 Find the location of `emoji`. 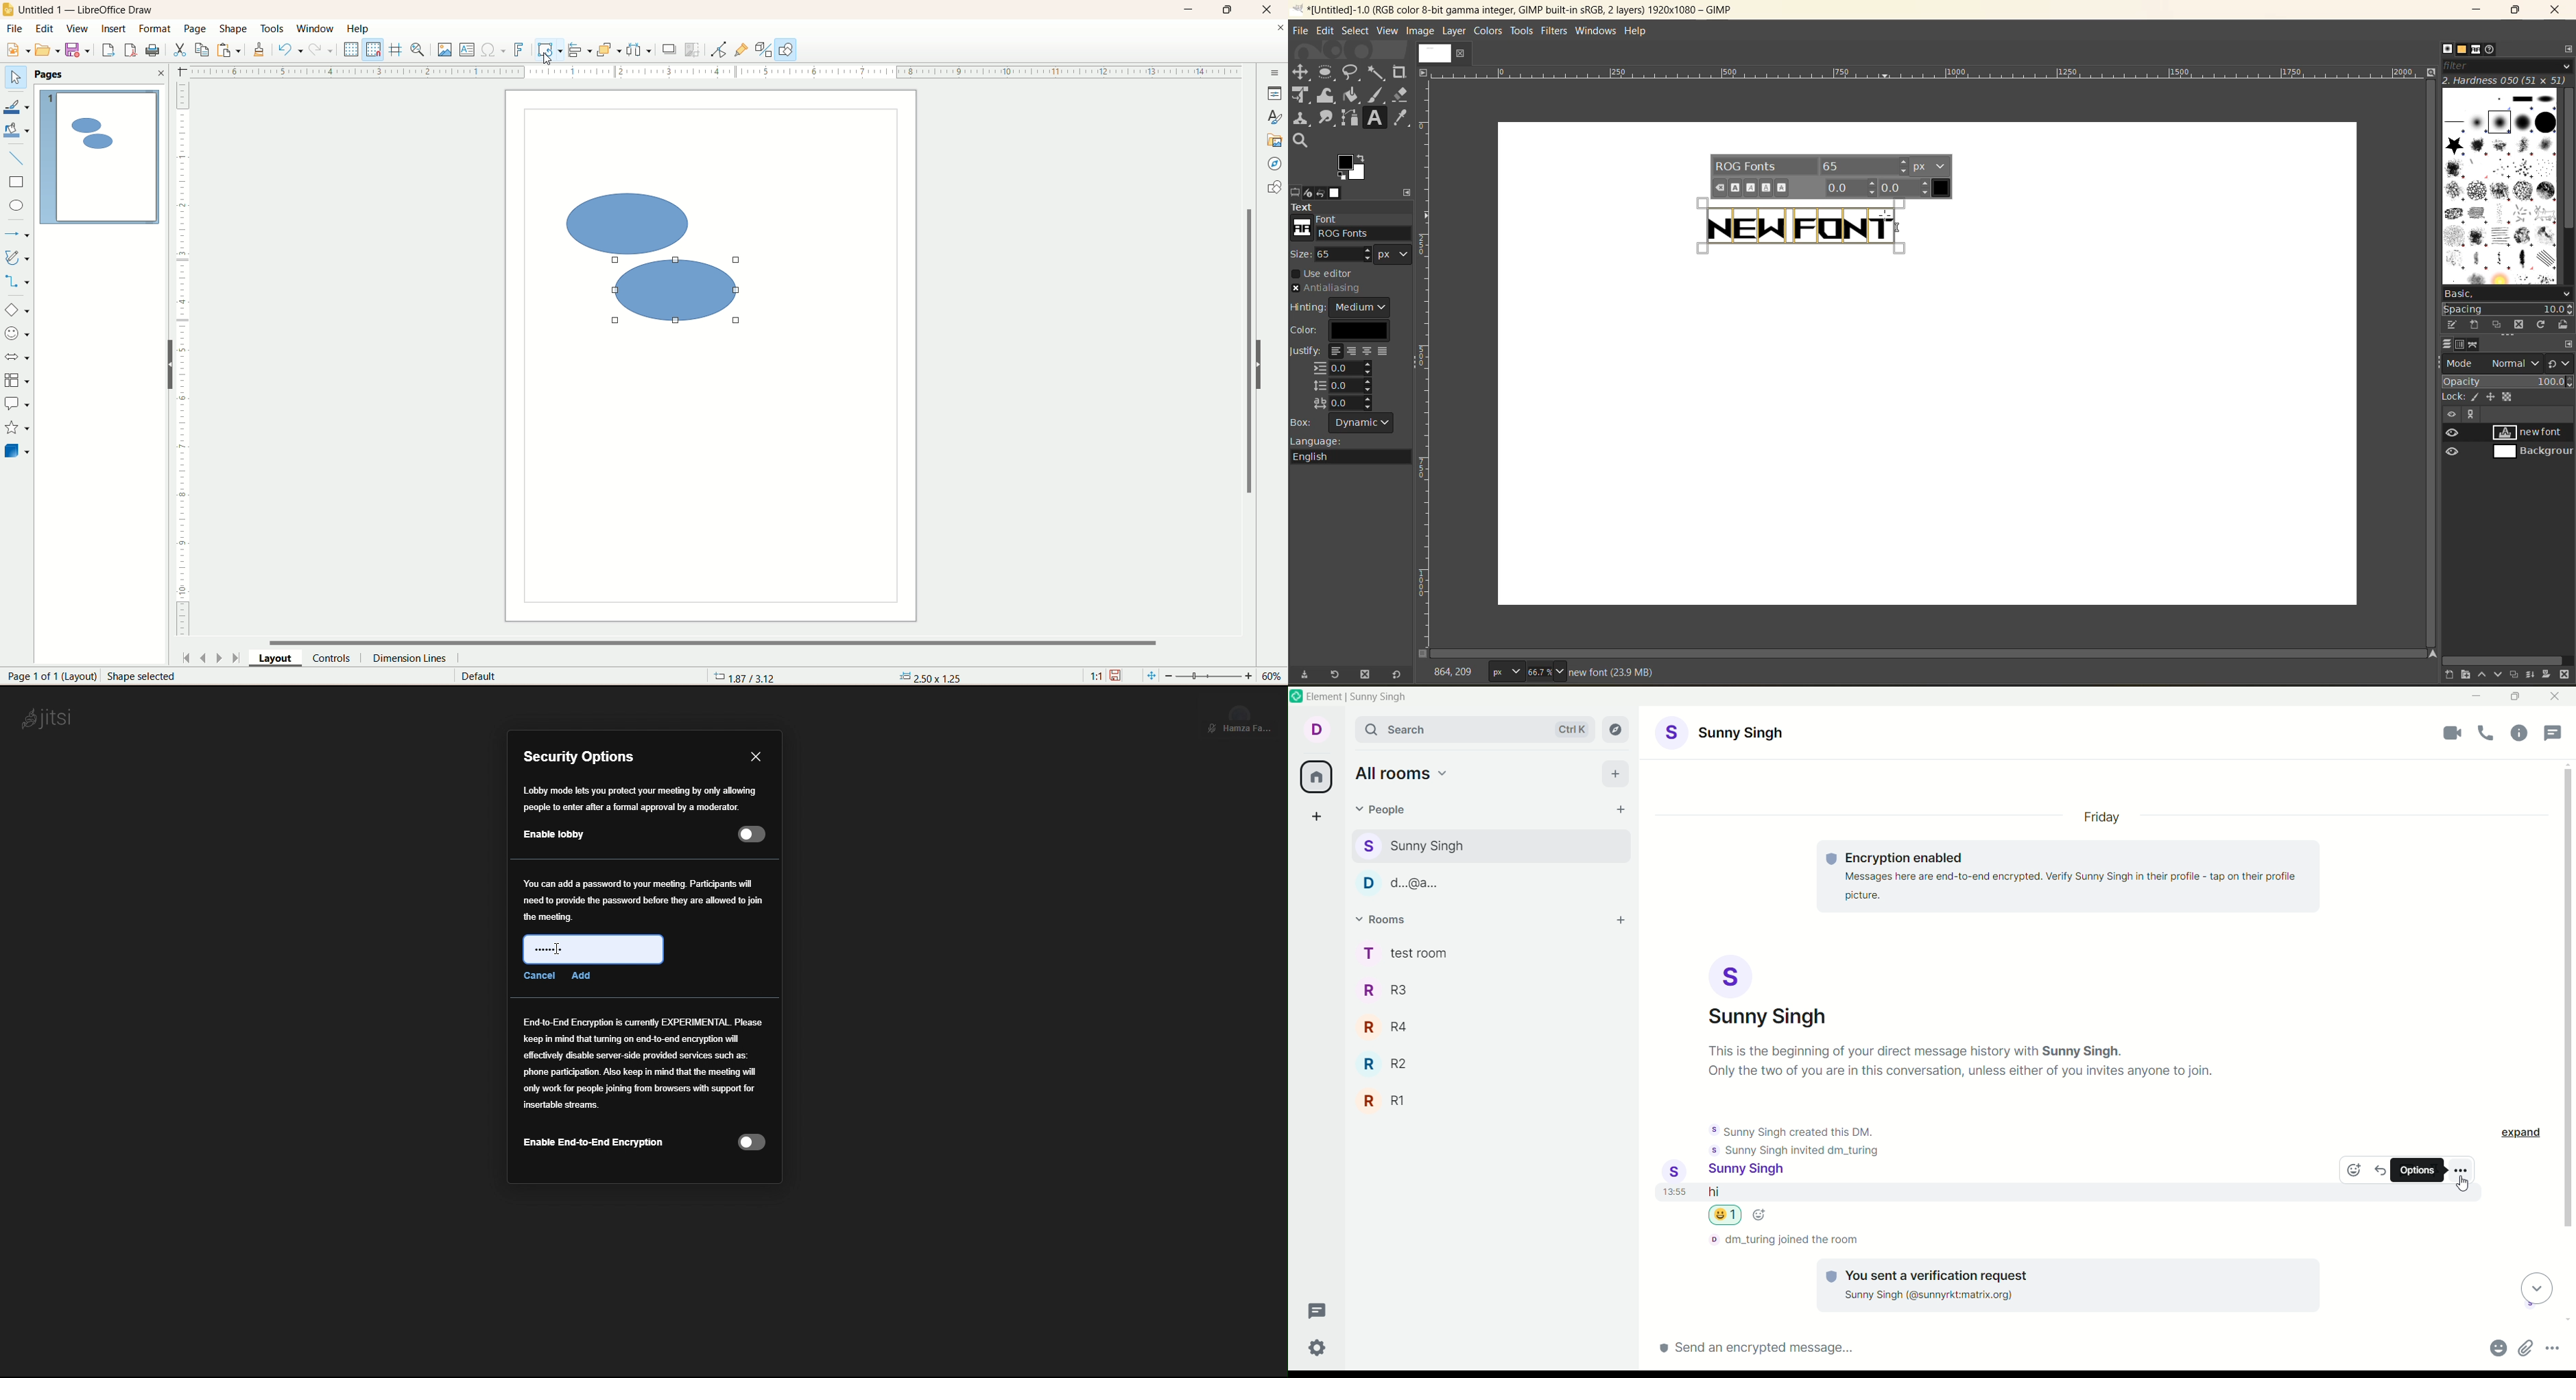

emoji is located at coordinates (1735, 1216).